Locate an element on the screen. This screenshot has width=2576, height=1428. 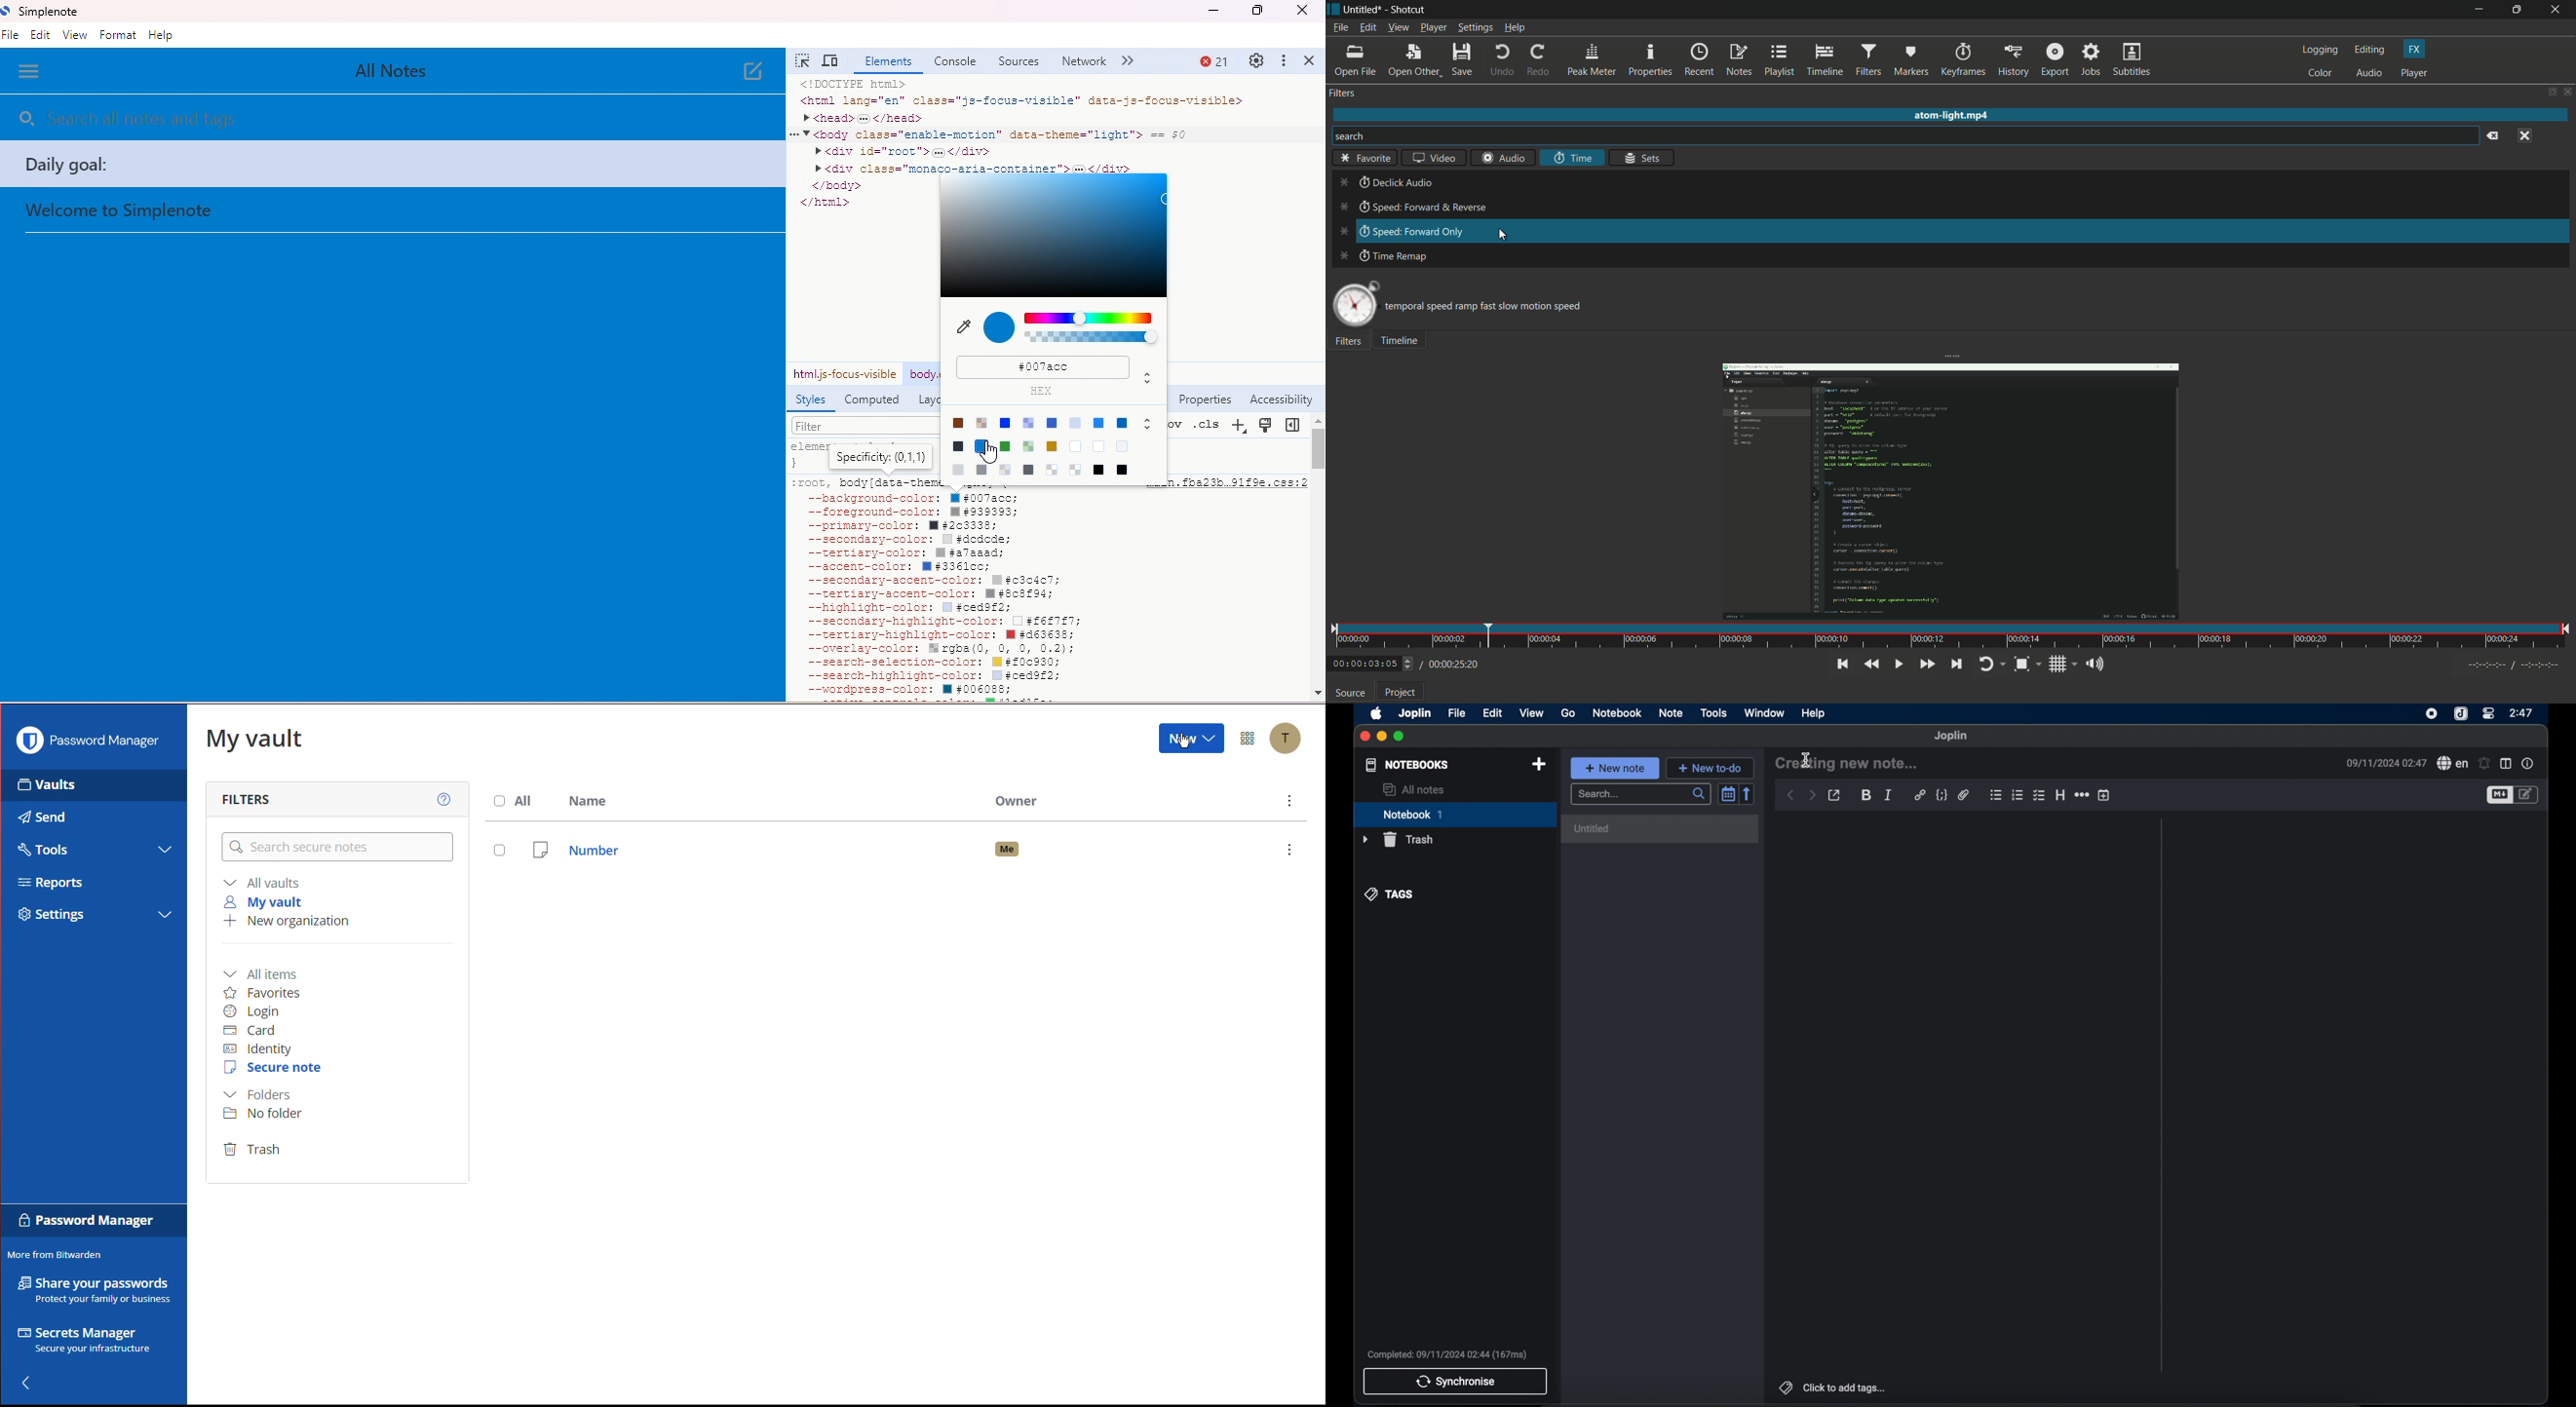
insert time is located at coordinates (2105, 795).